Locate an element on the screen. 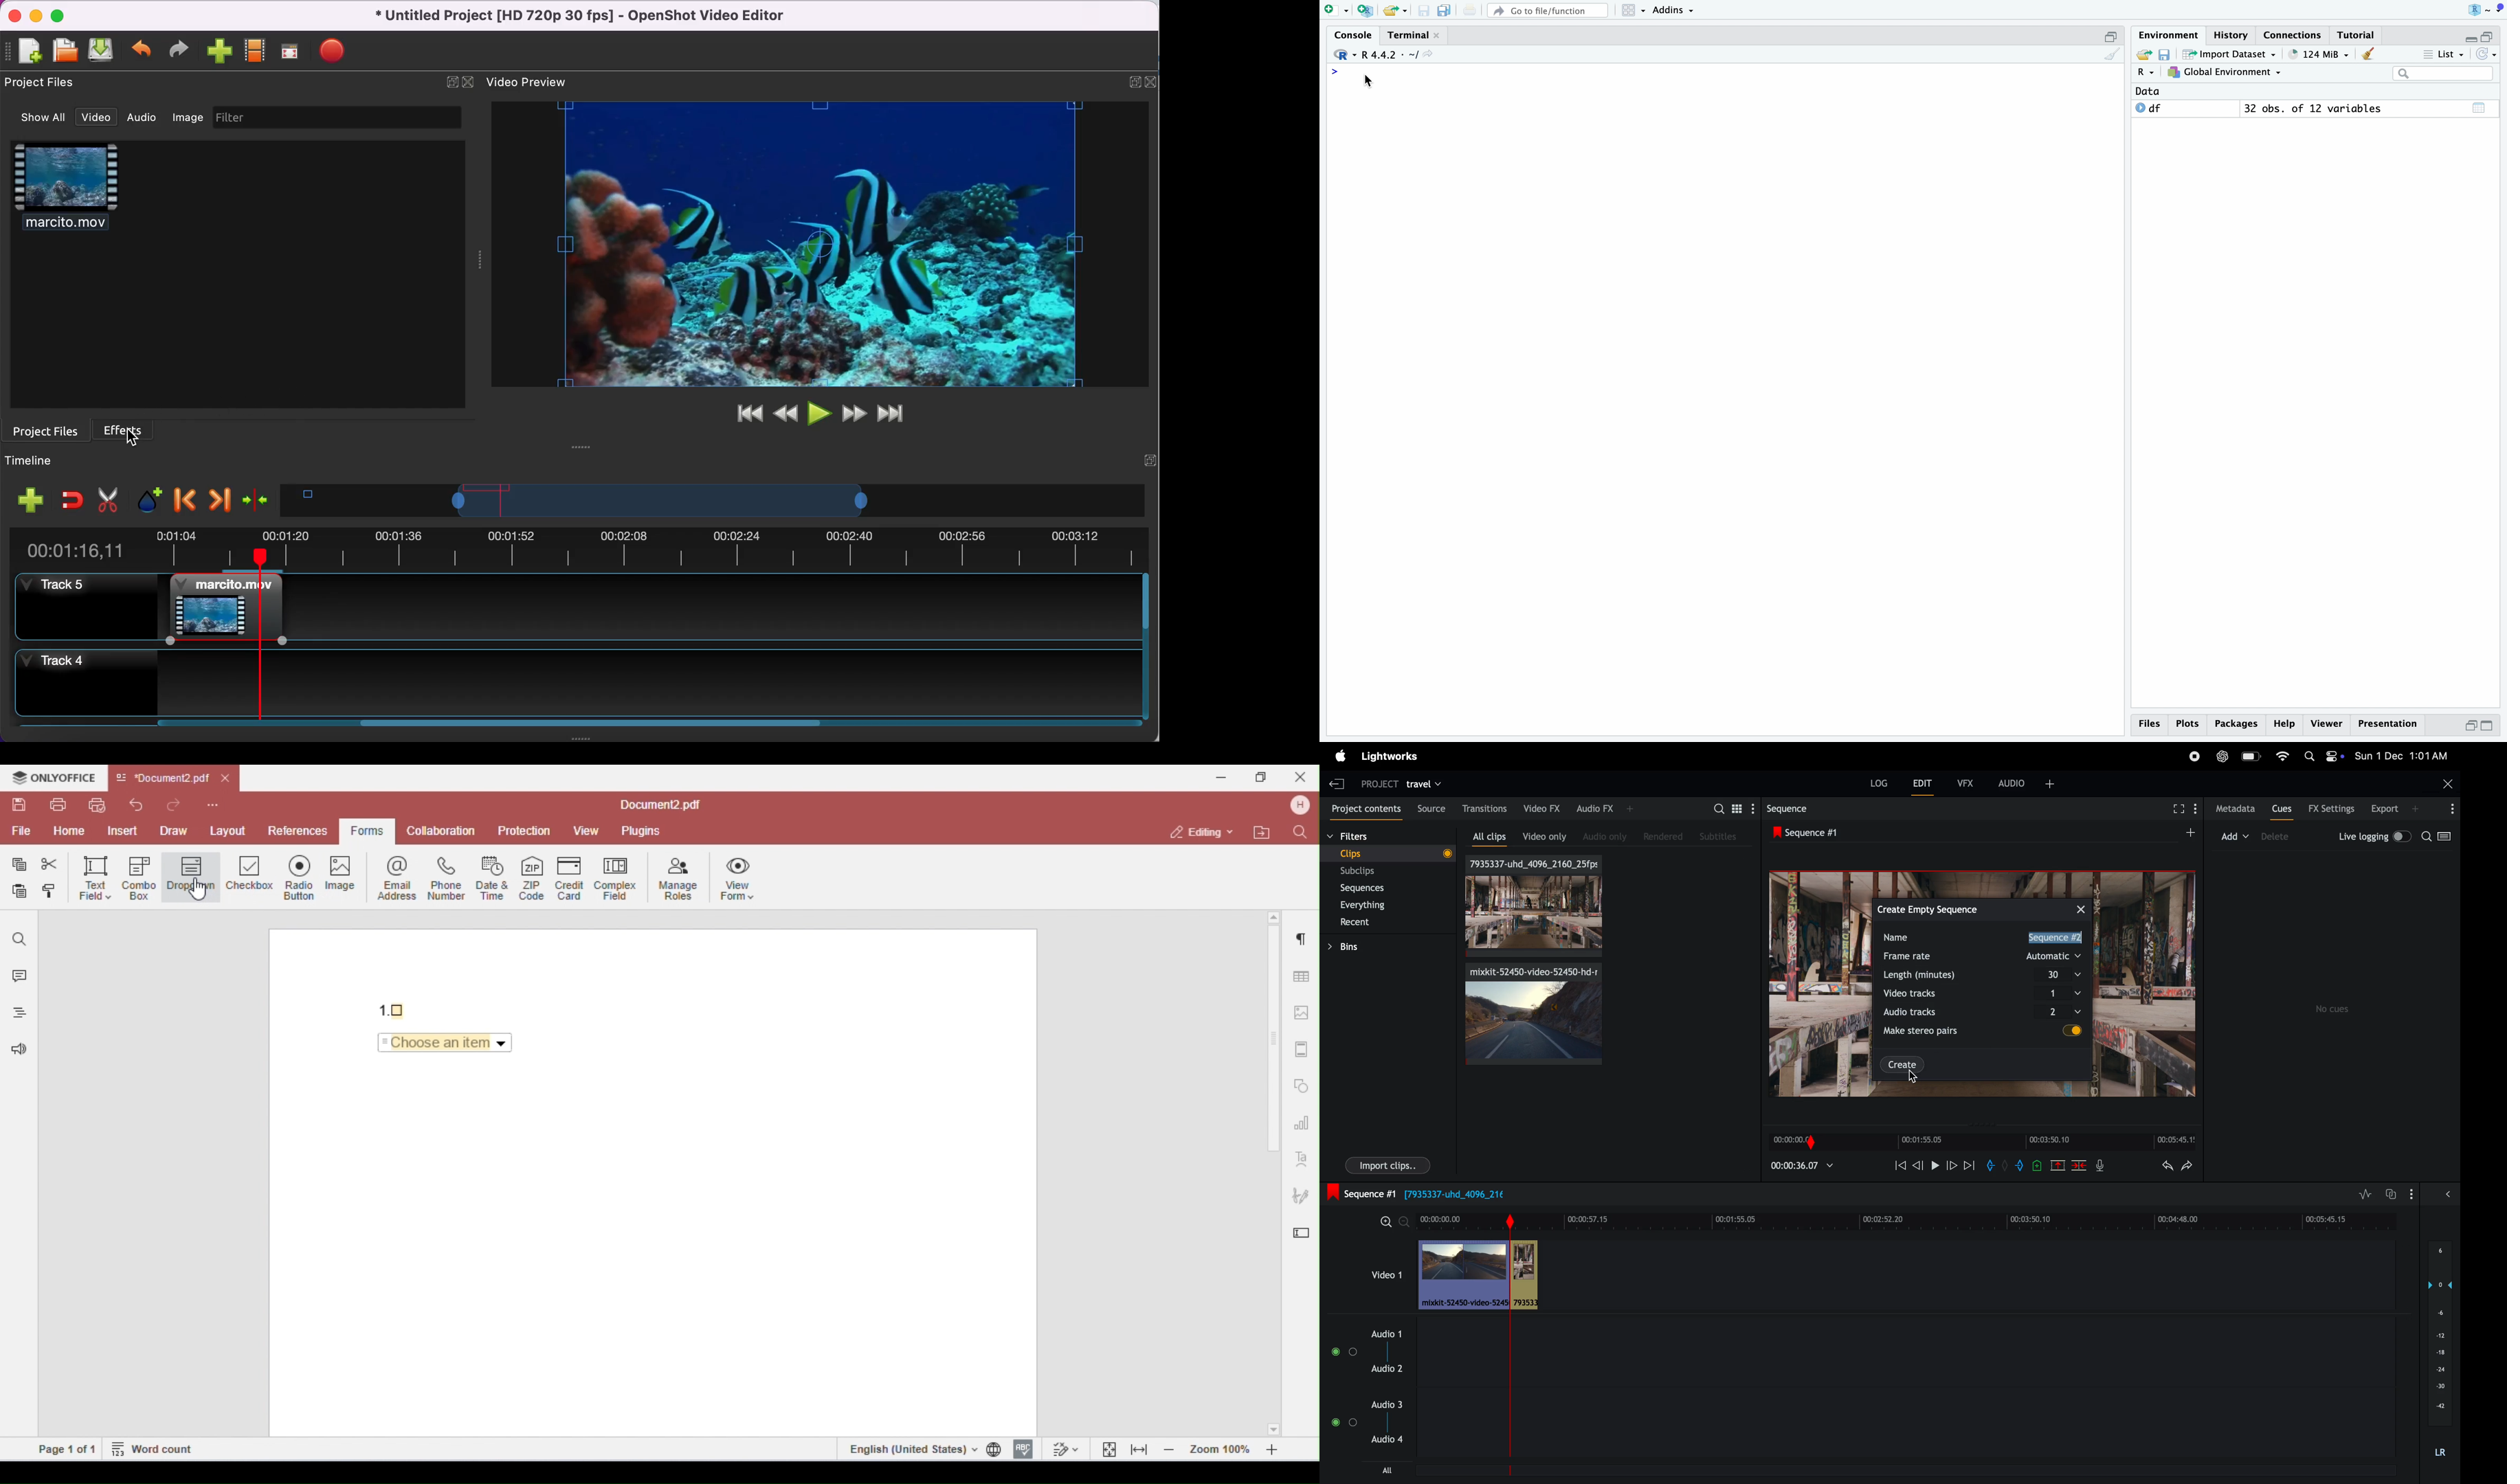  R is located at coordinates (2147, 72).